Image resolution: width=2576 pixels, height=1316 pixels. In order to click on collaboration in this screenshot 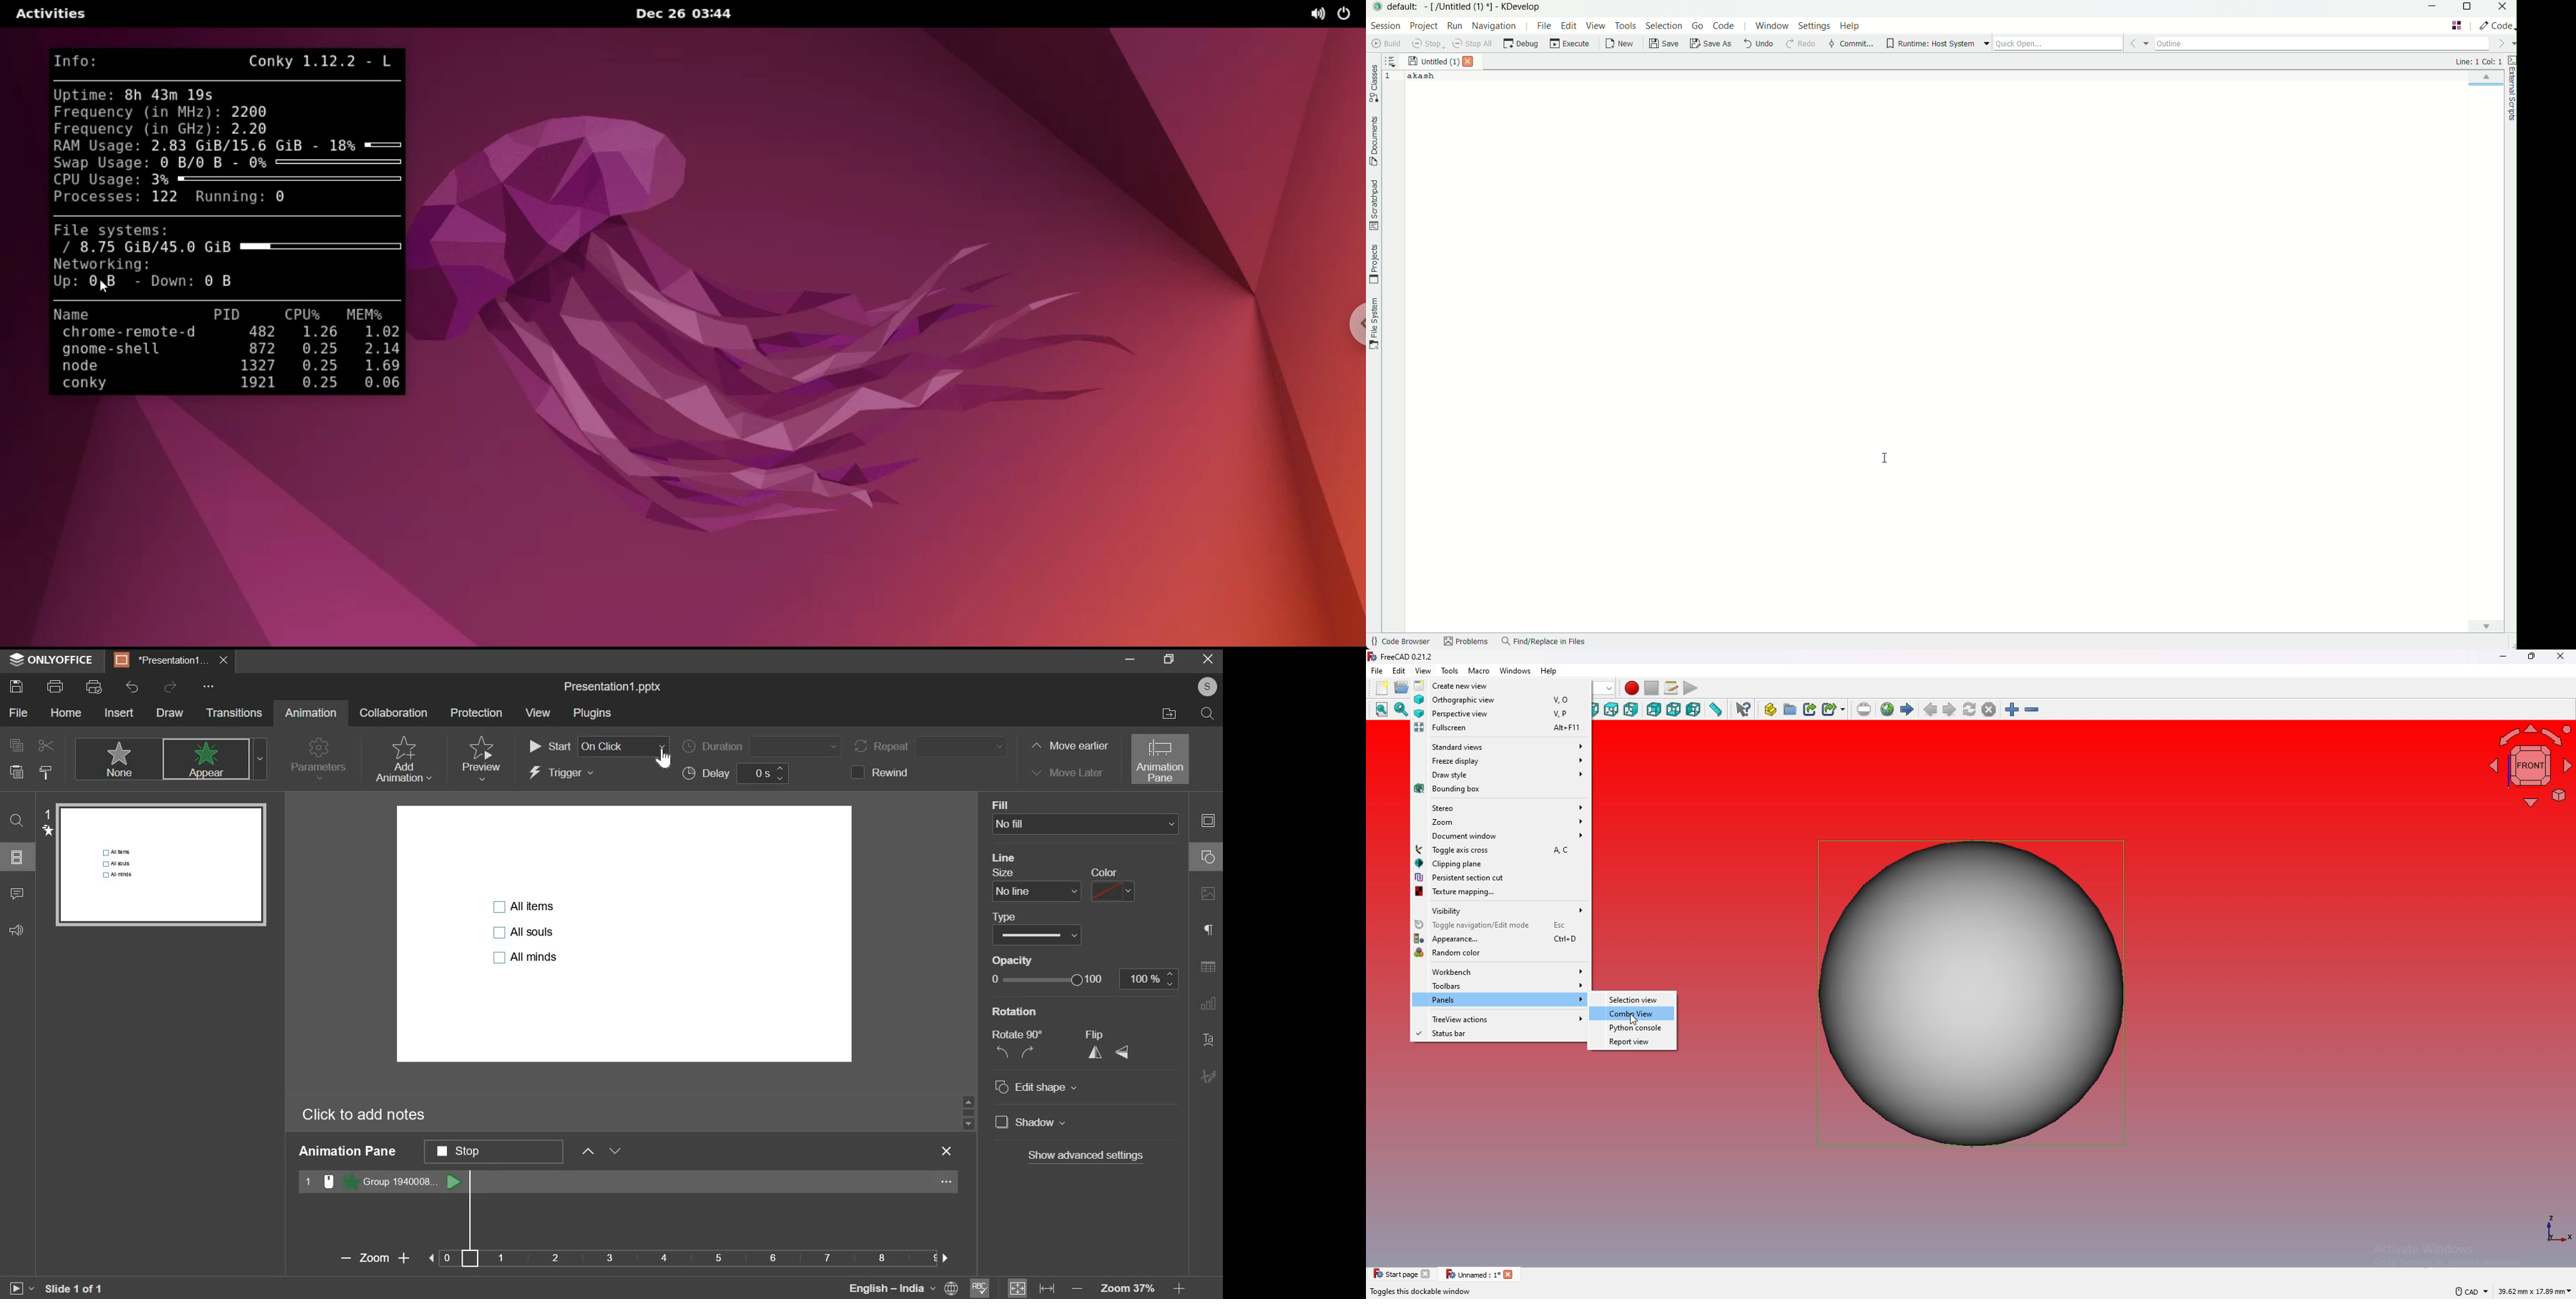, I will do `click(394, 712)`.